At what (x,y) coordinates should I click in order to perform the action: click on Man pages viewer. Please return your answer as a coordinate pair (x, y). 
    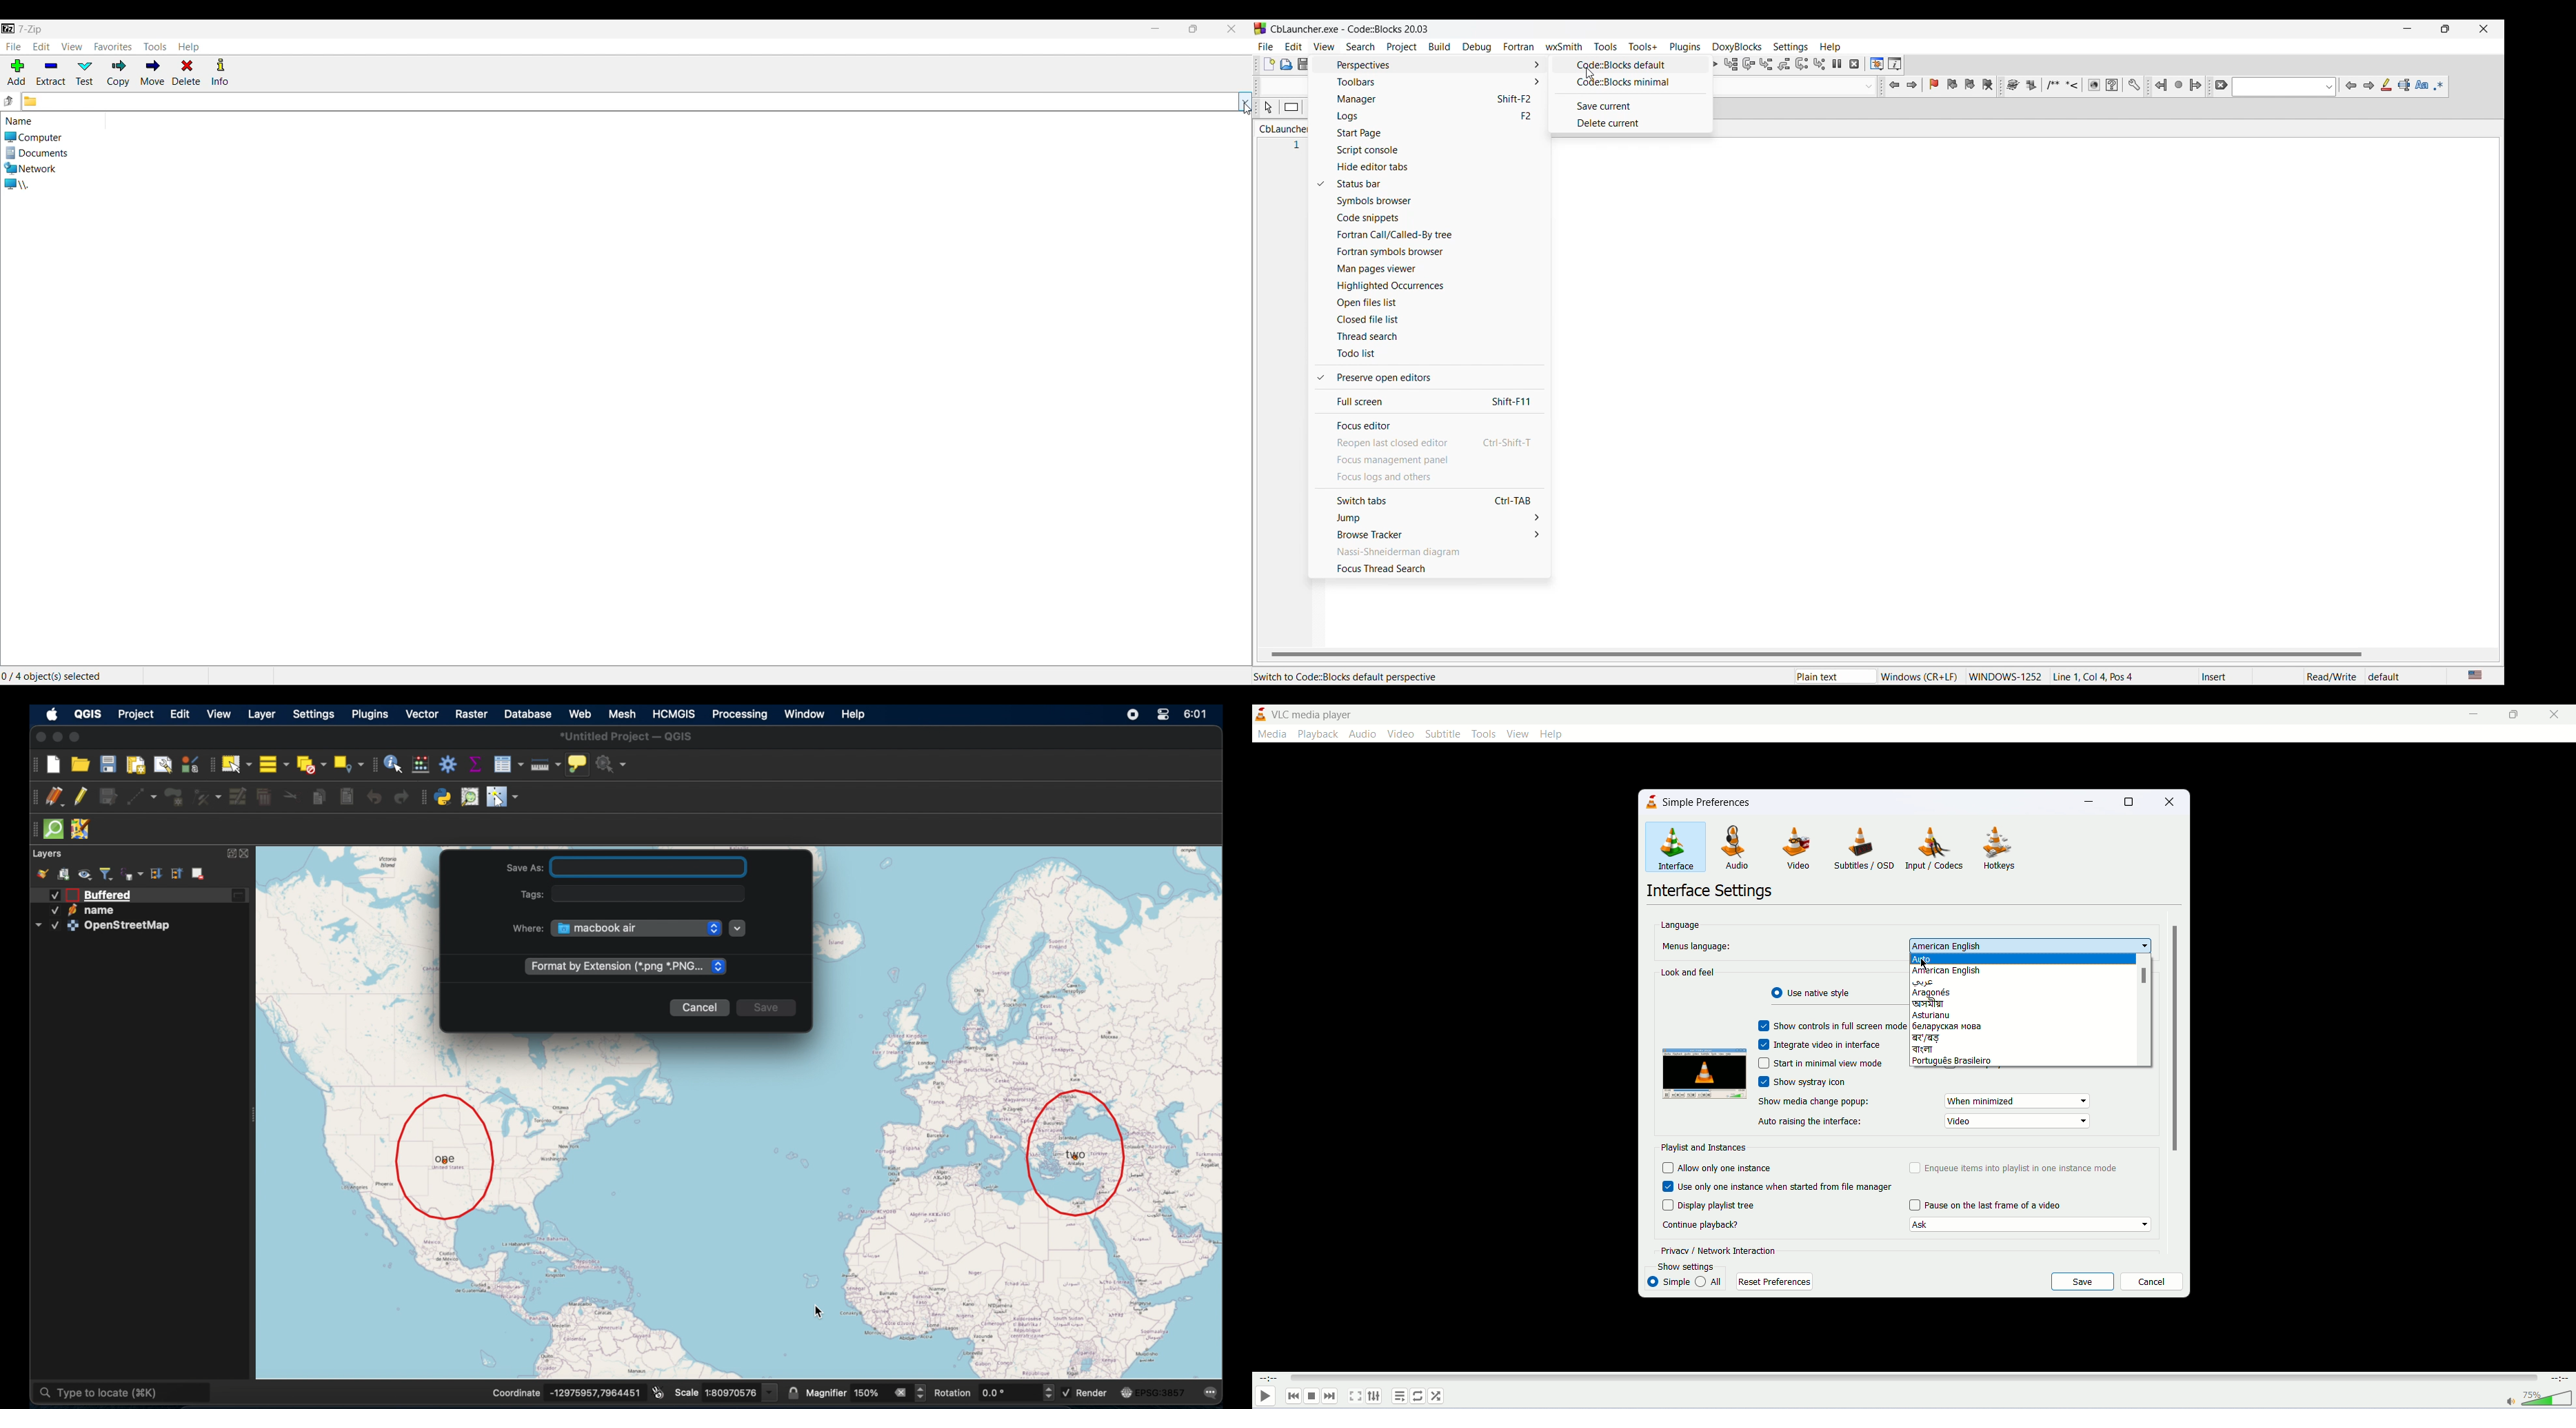
    Looking at the image, I should click on (1439, 269).